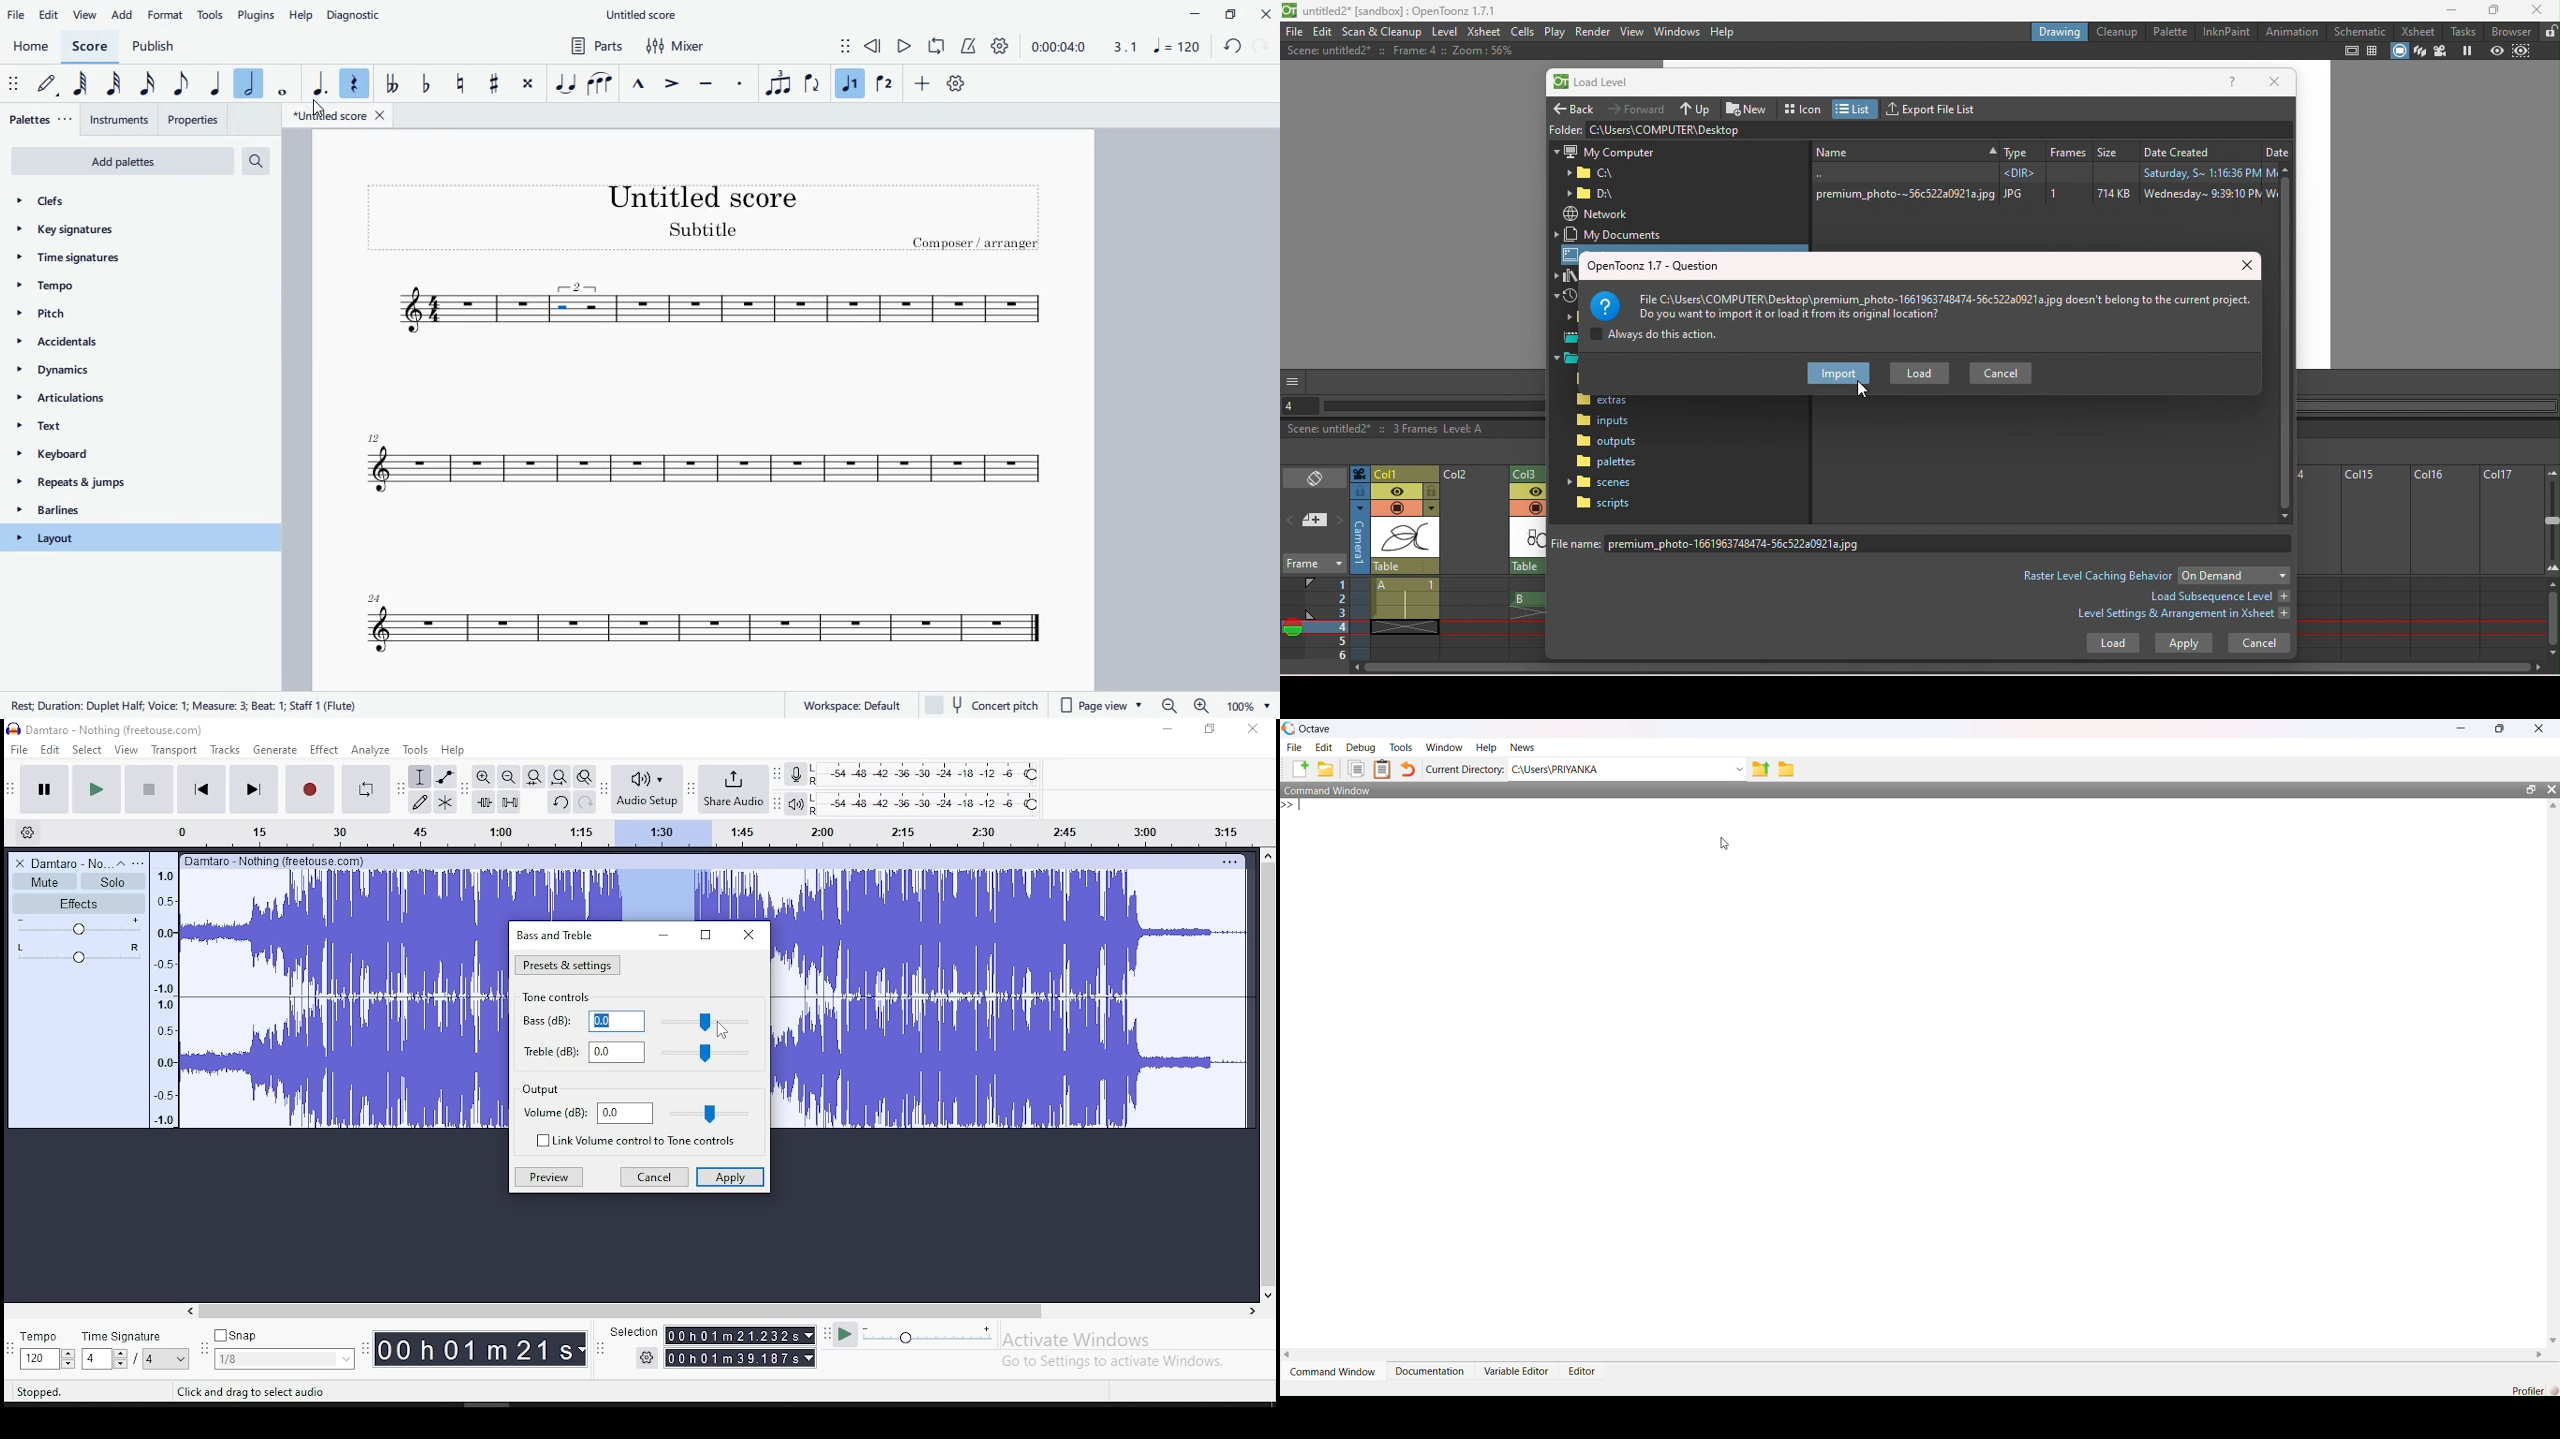 The image size is (2576, 1456). What do you see at coordinates (2511, 563) in the screenshot?
I see `column 17` at bounding box center [2511, 563].